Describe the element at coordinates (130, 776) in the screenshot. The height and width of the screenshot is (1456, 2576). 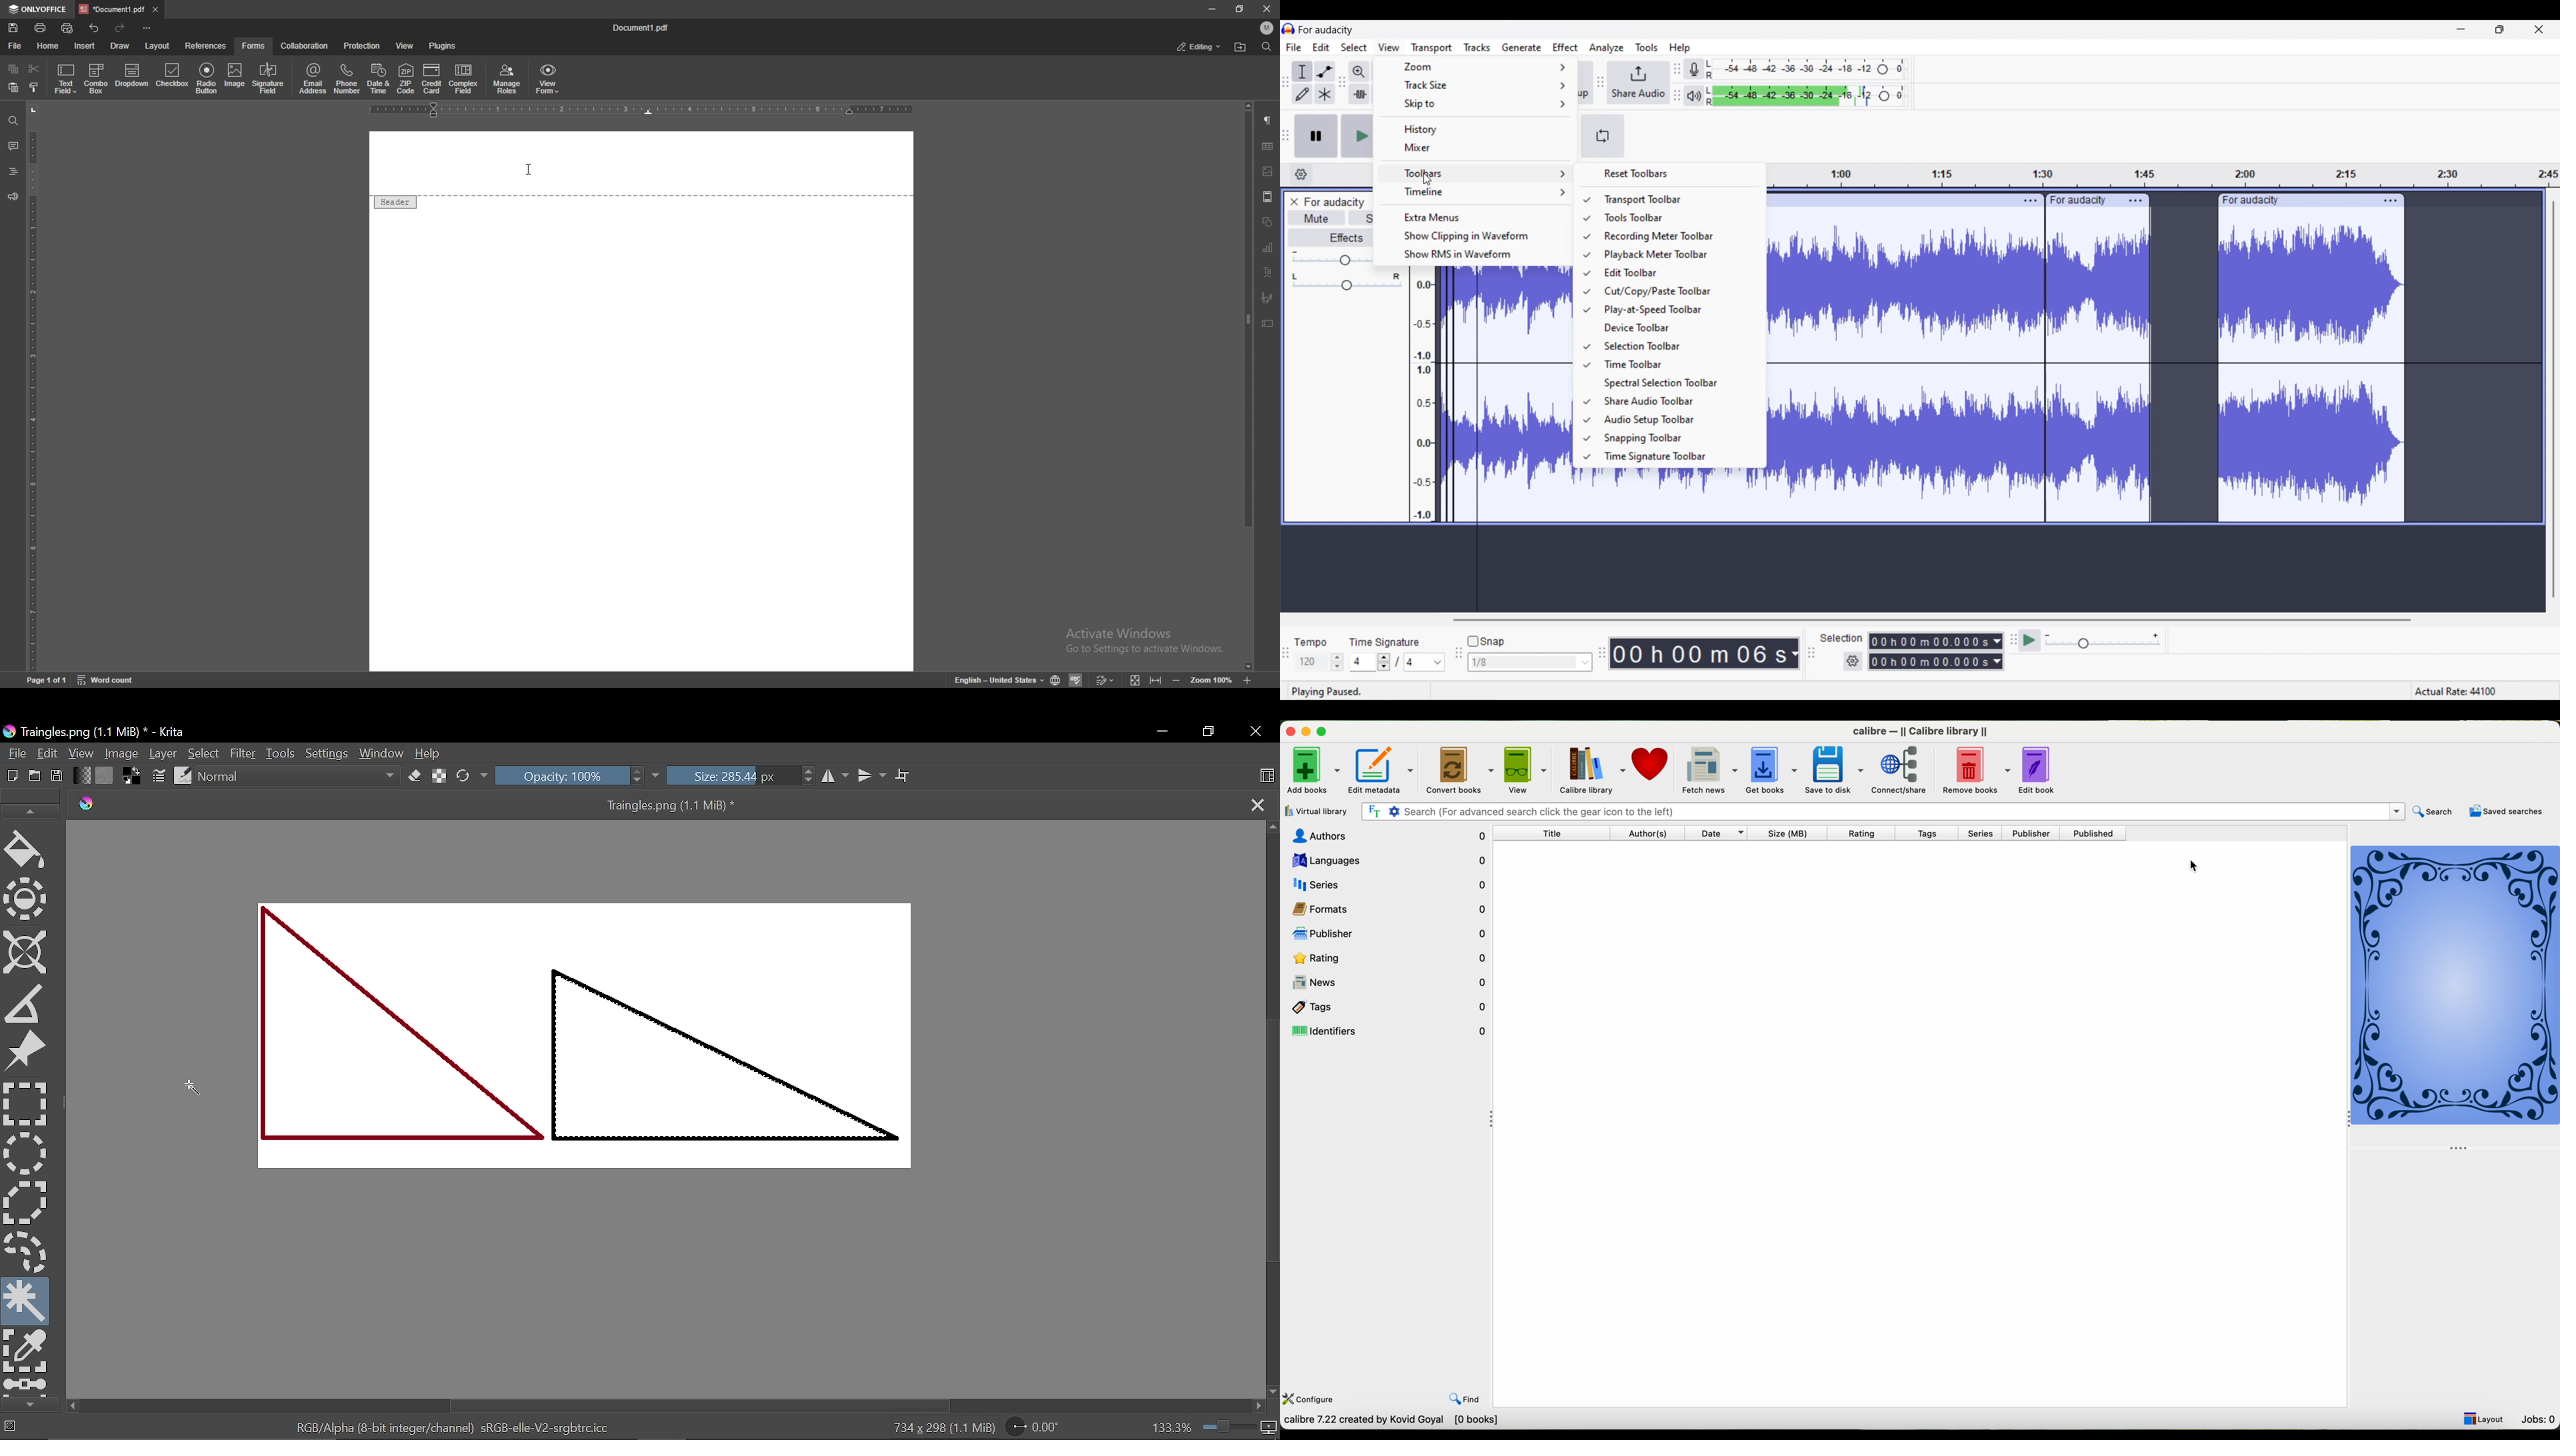
I see `Foreground color` at that location.